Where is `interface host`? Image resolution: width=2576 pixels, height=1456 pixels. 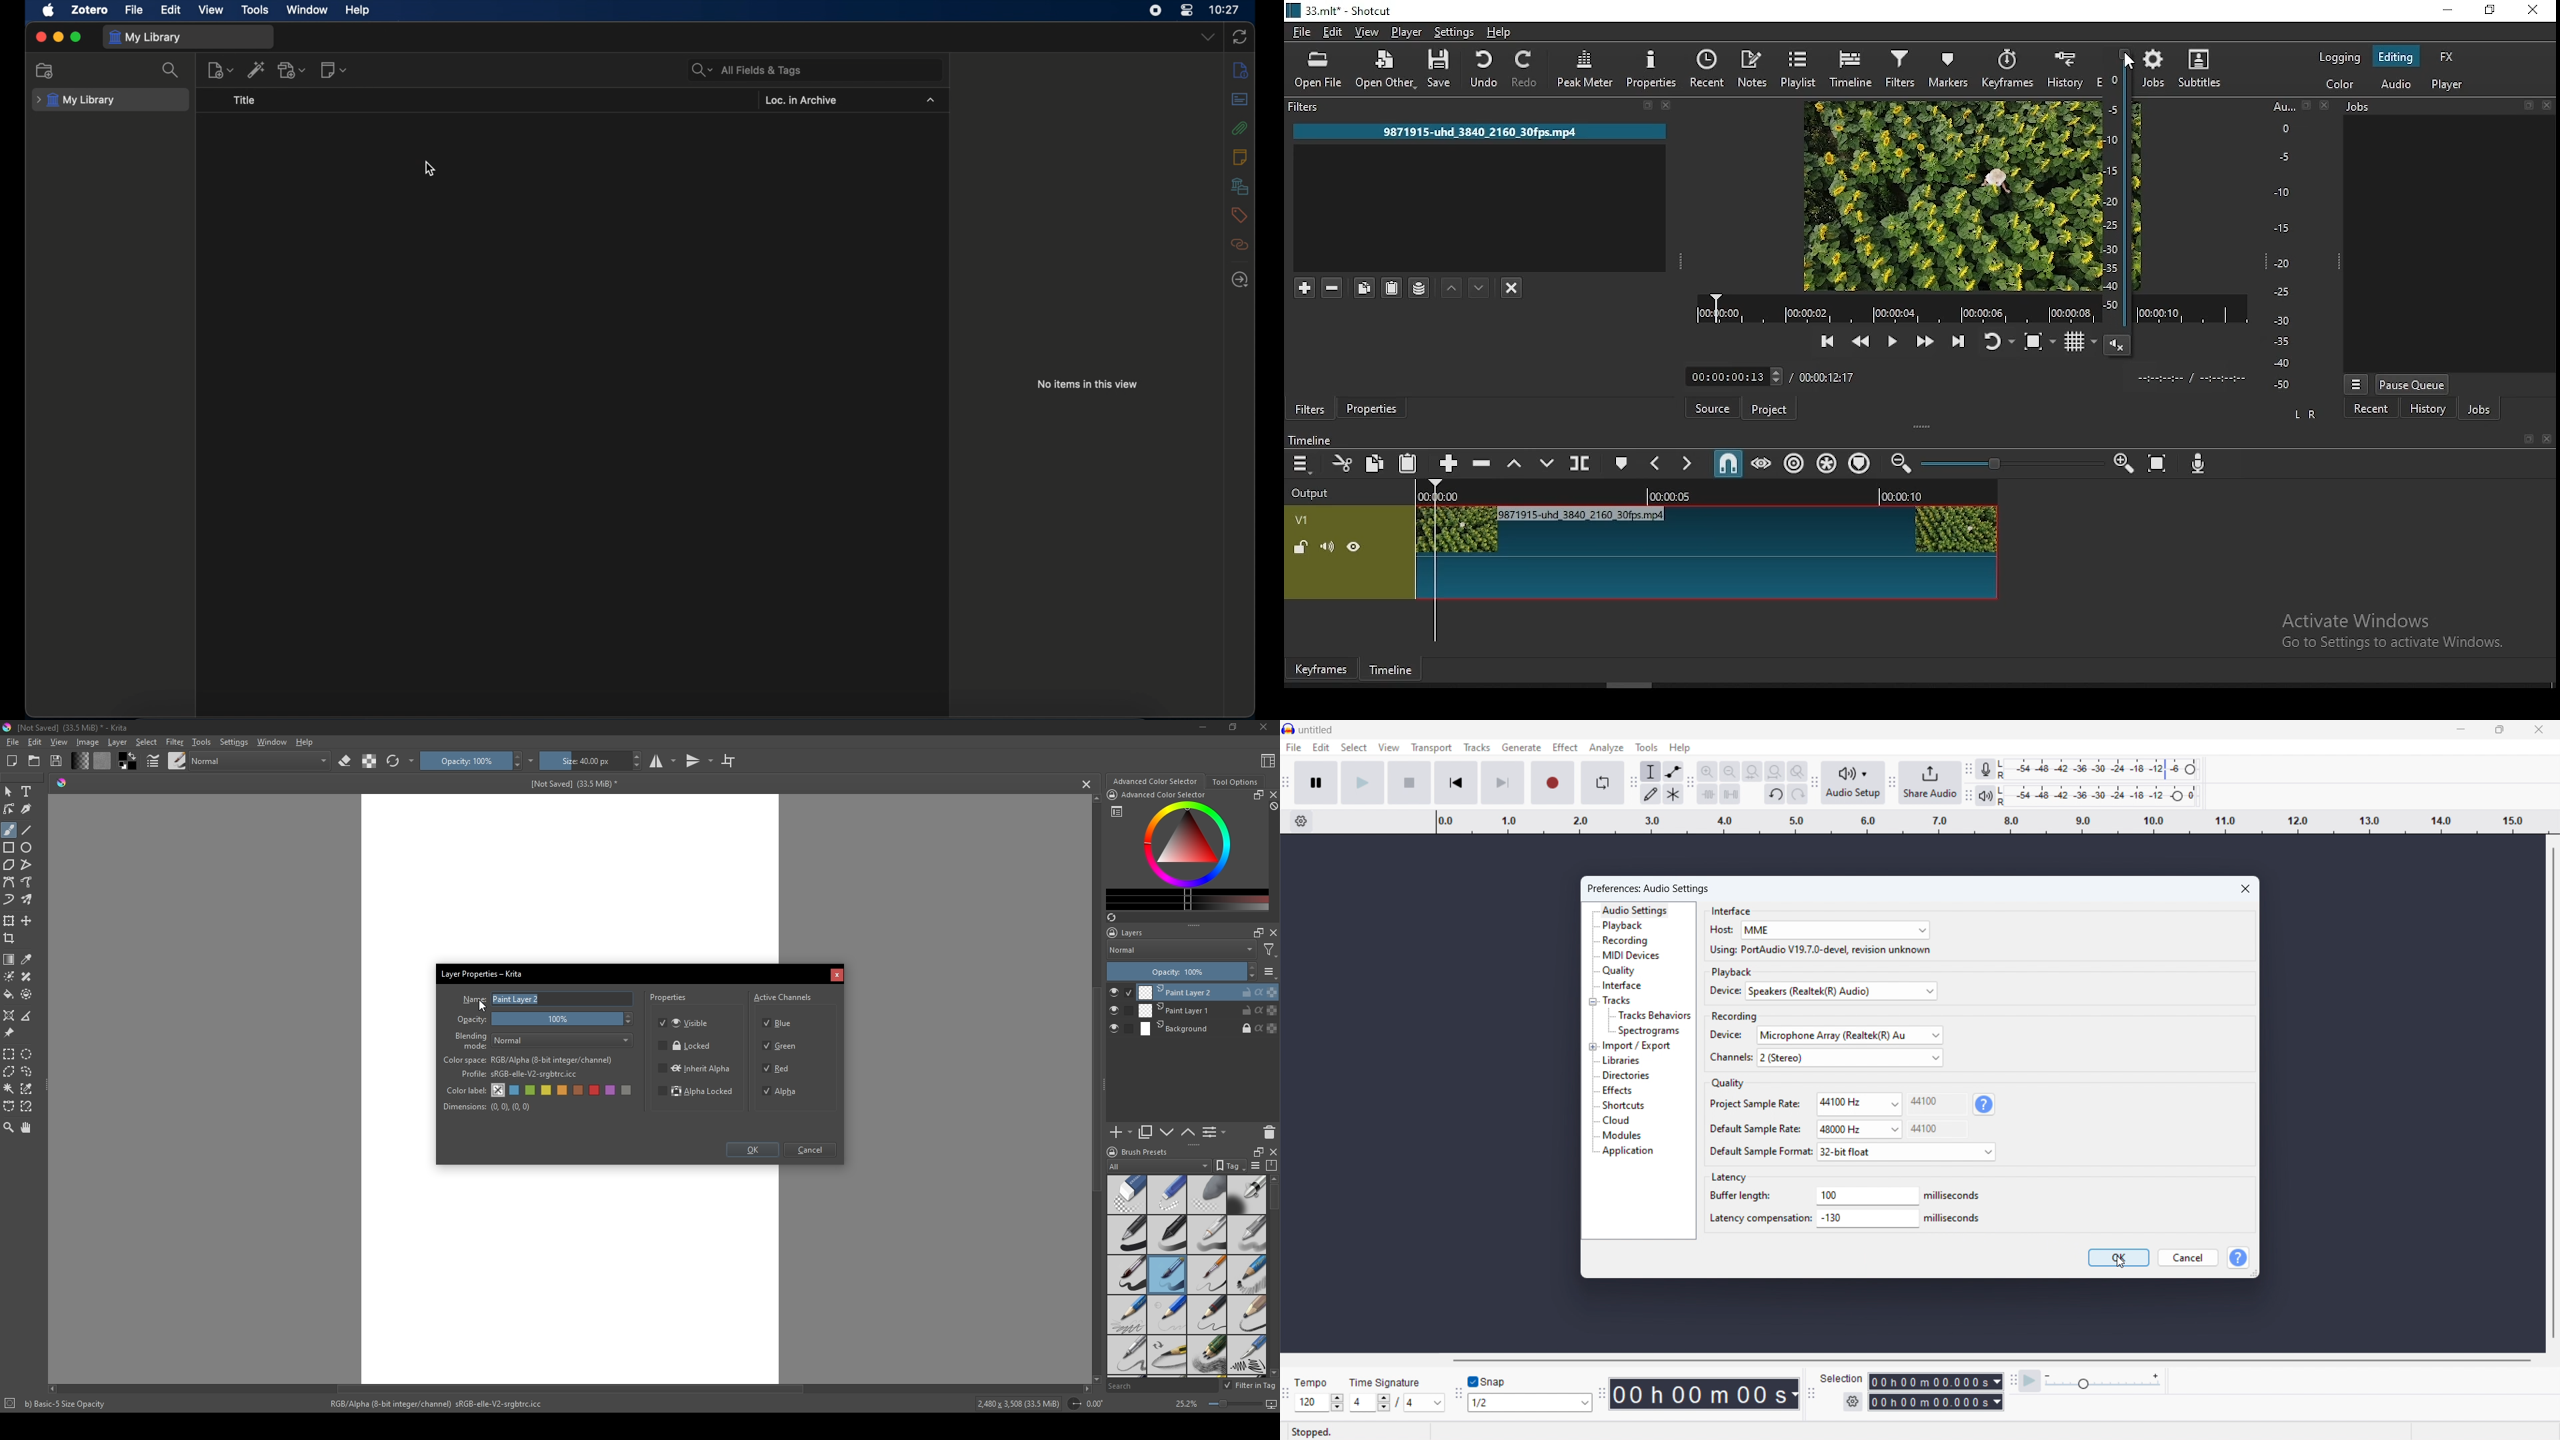 interface host is located at coordinates (1835, 930).